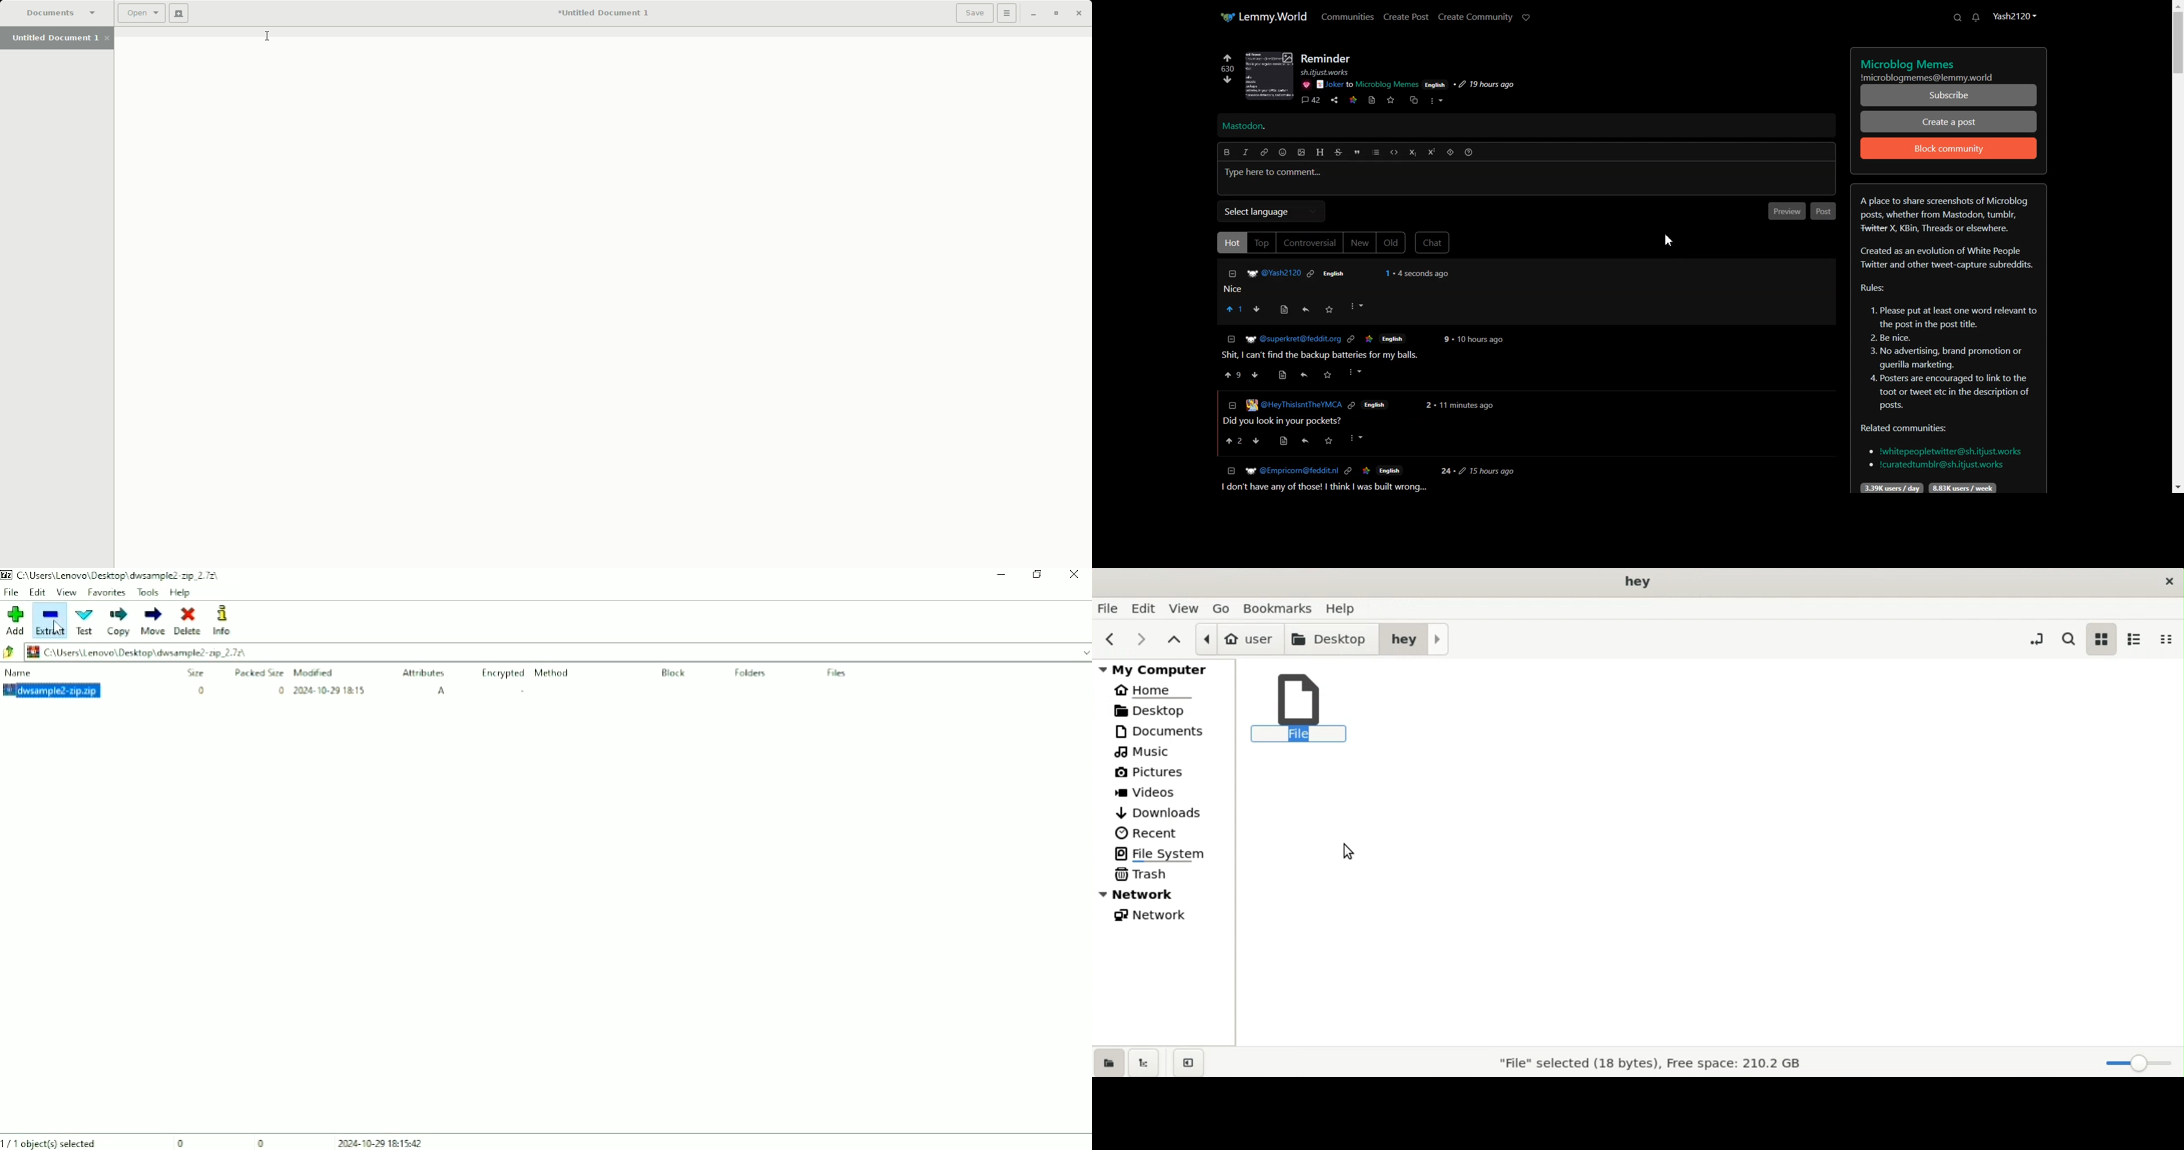  What do you see at coordinates (2167, 581) in the screenshot?
I see `close` at bounding box center [2167, 581].